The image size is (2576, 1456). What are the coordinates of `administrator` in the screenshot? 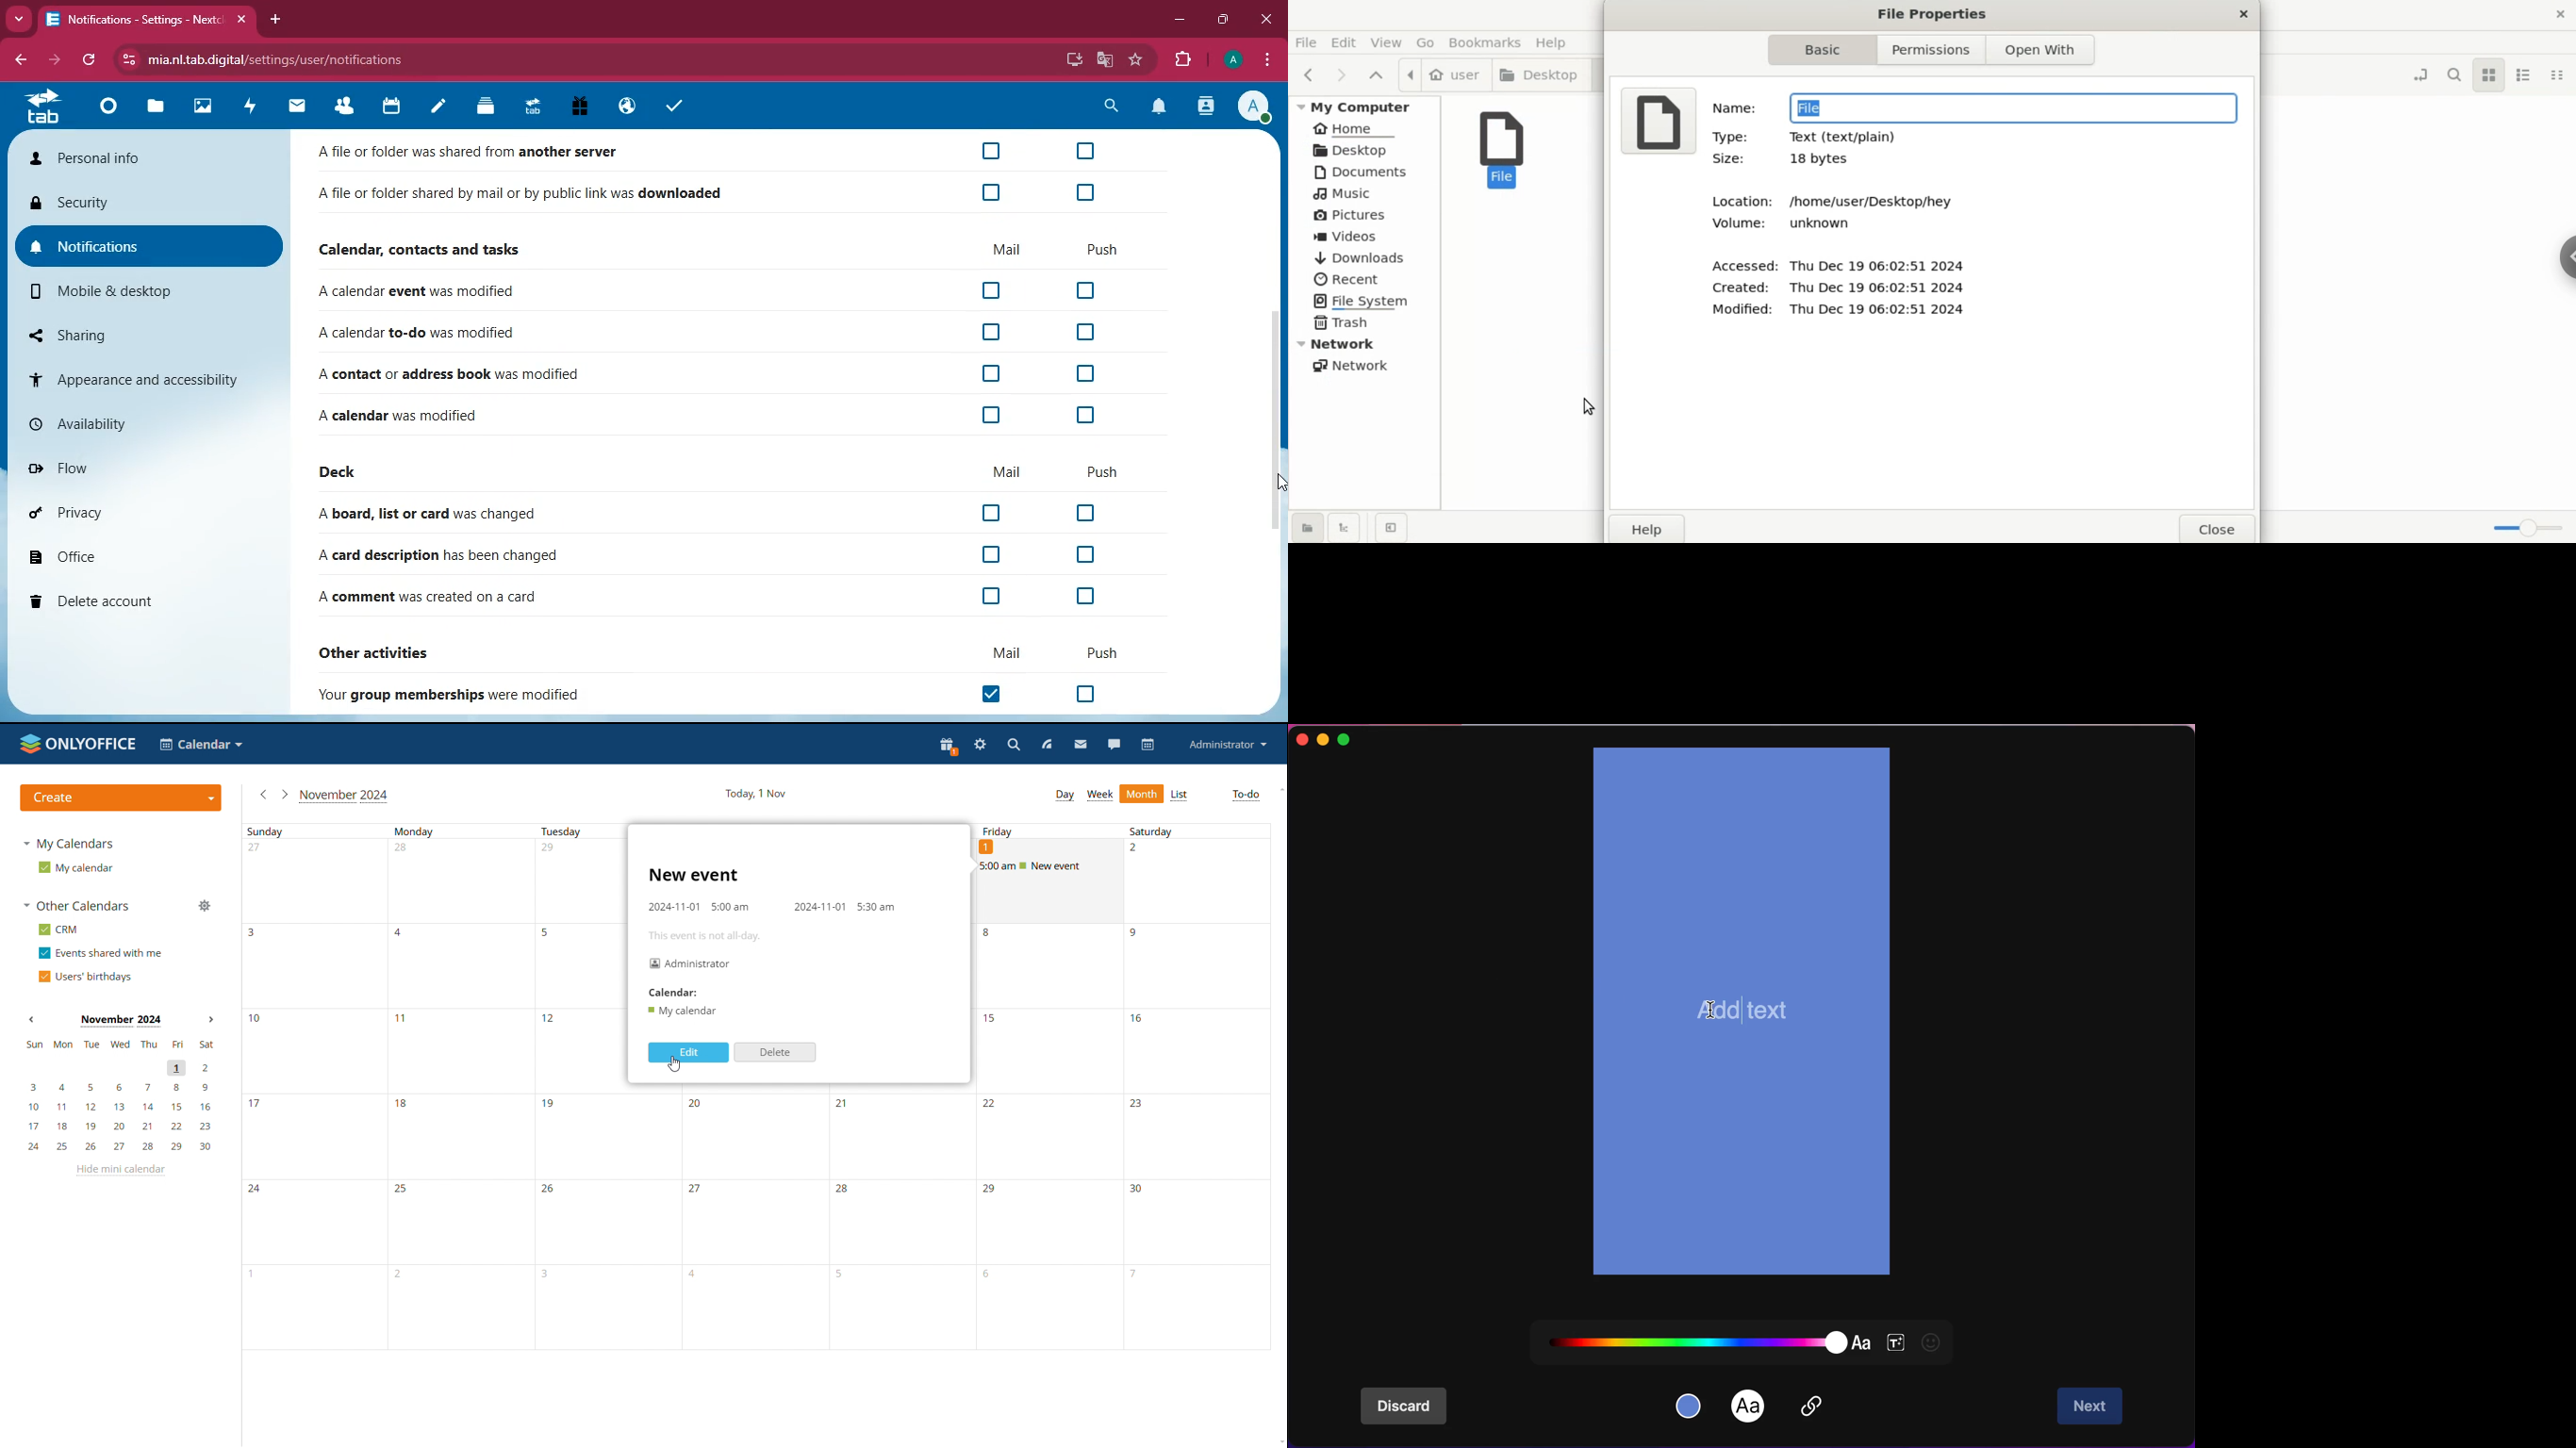 It's located at (1226, 745).